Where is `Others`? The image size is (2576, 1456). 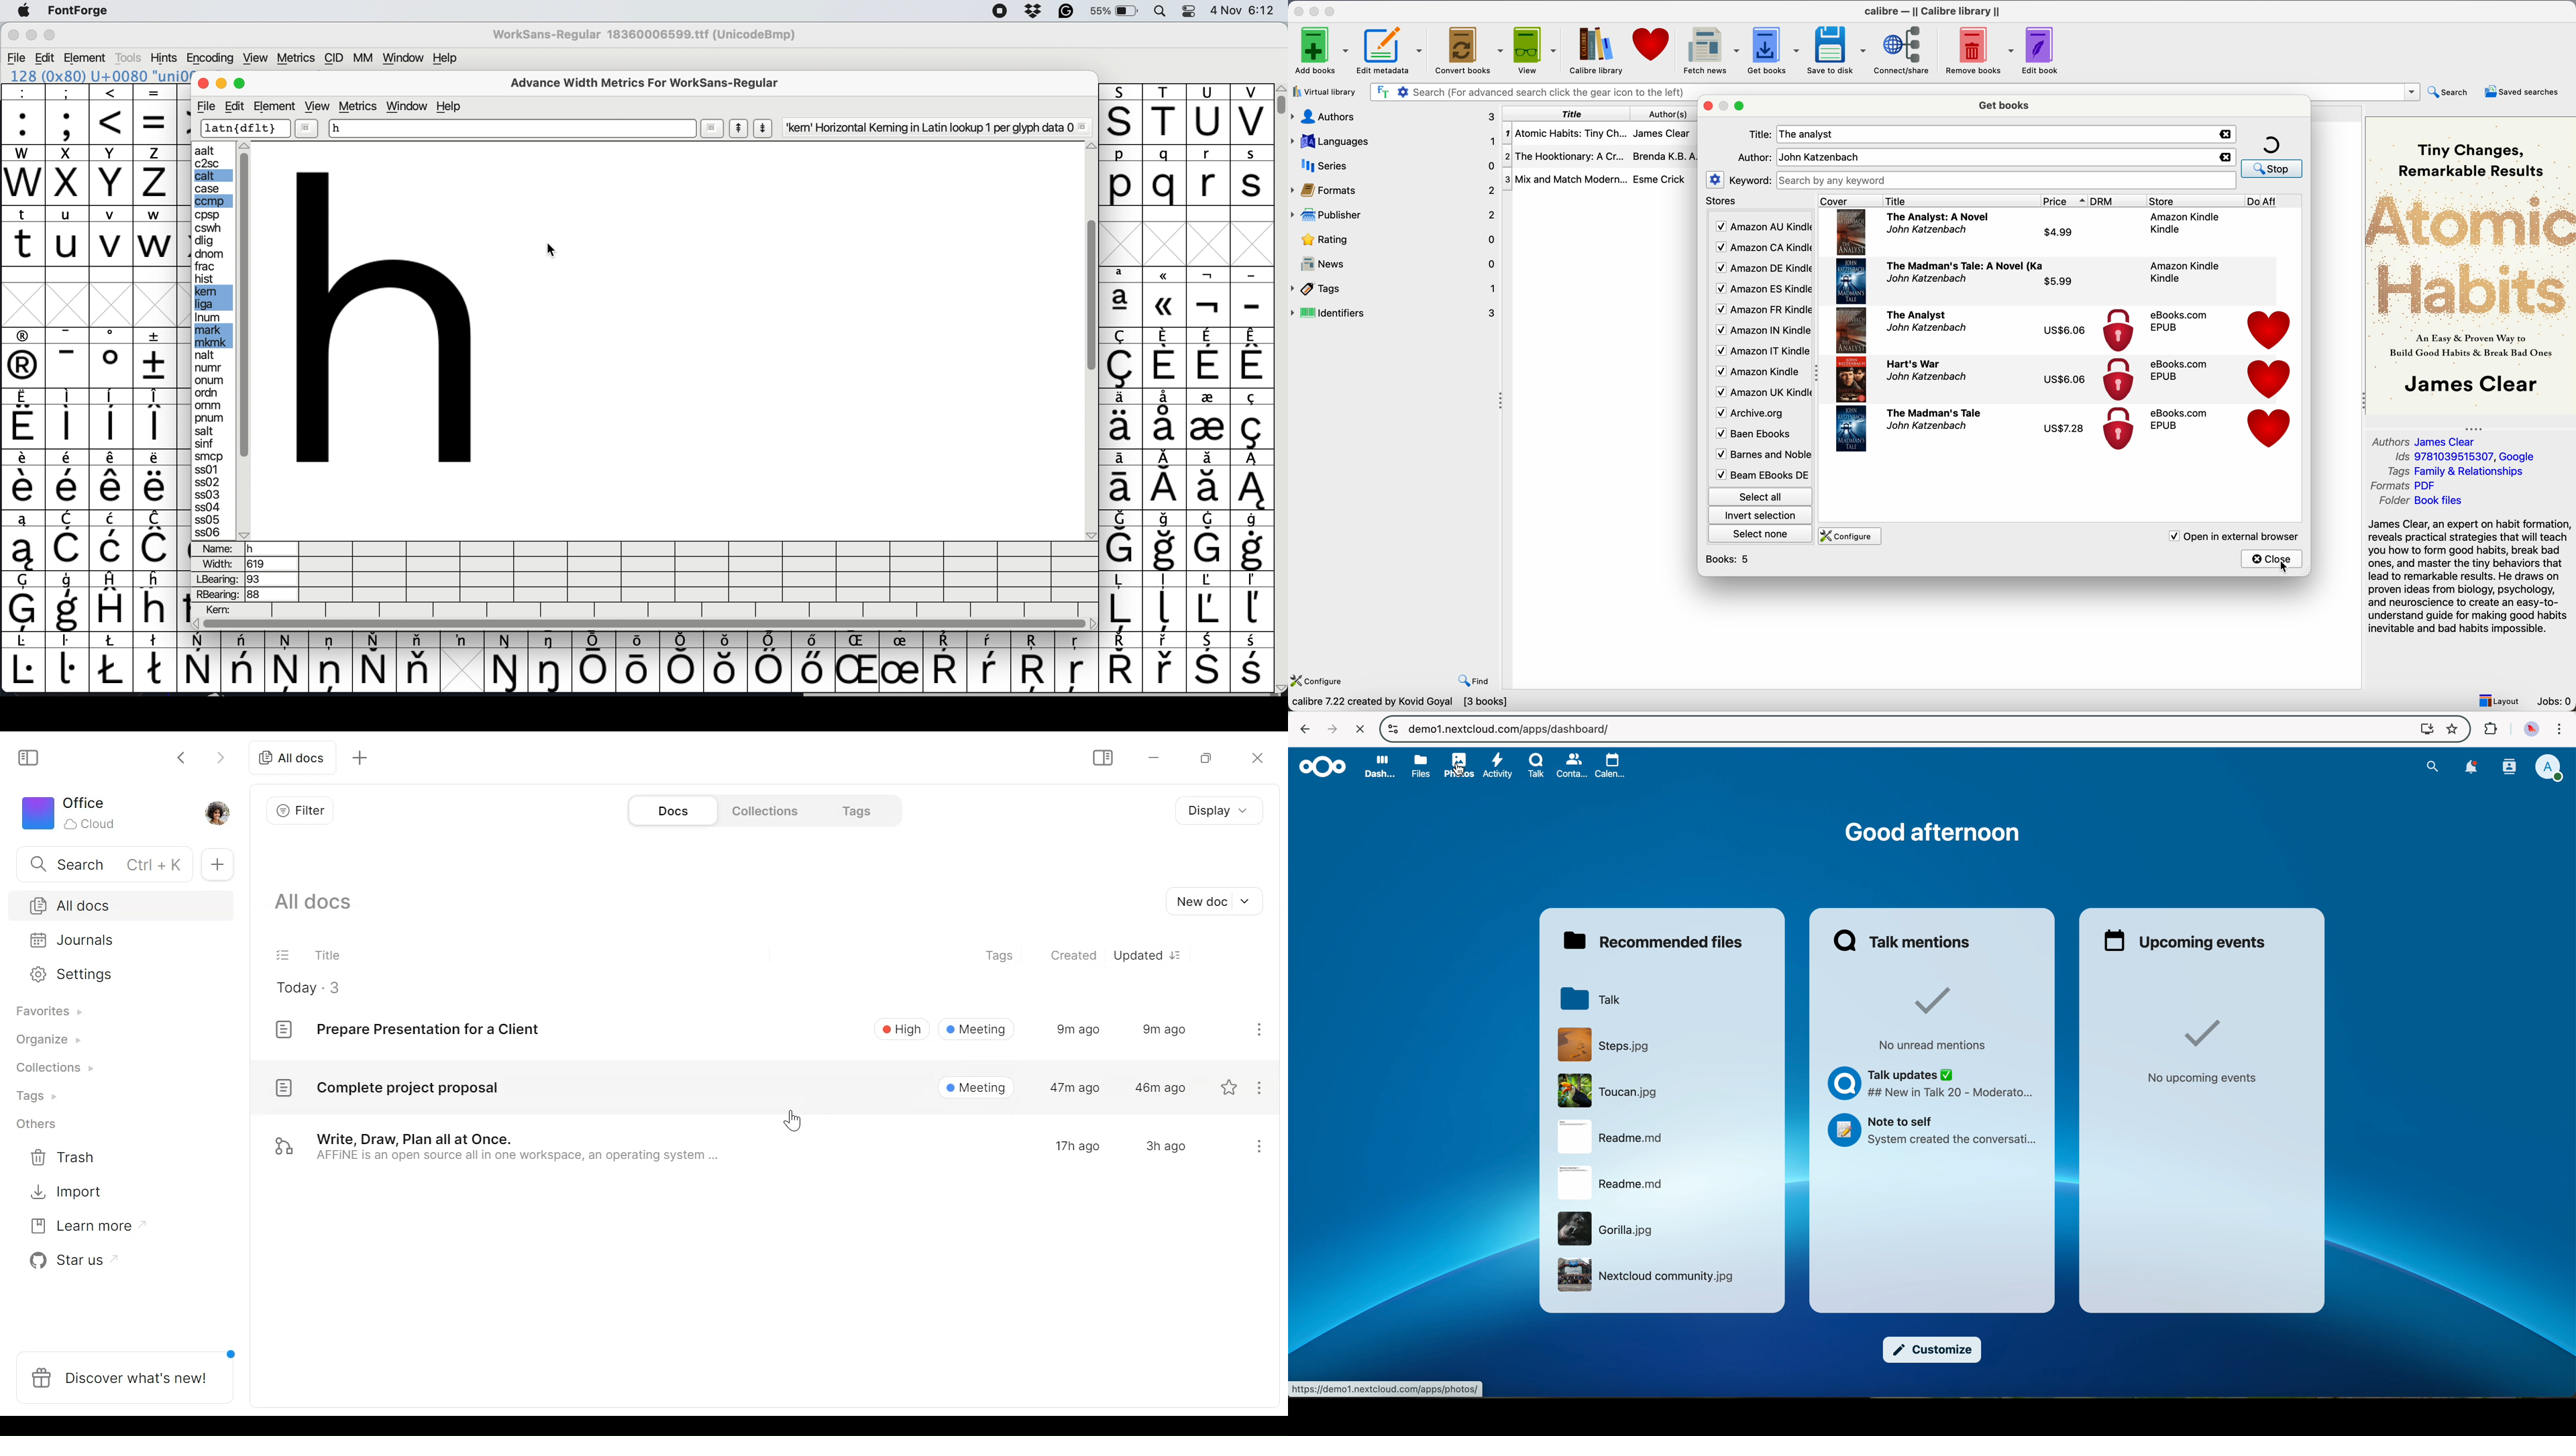
Others is located at coordinates (42, 1126).